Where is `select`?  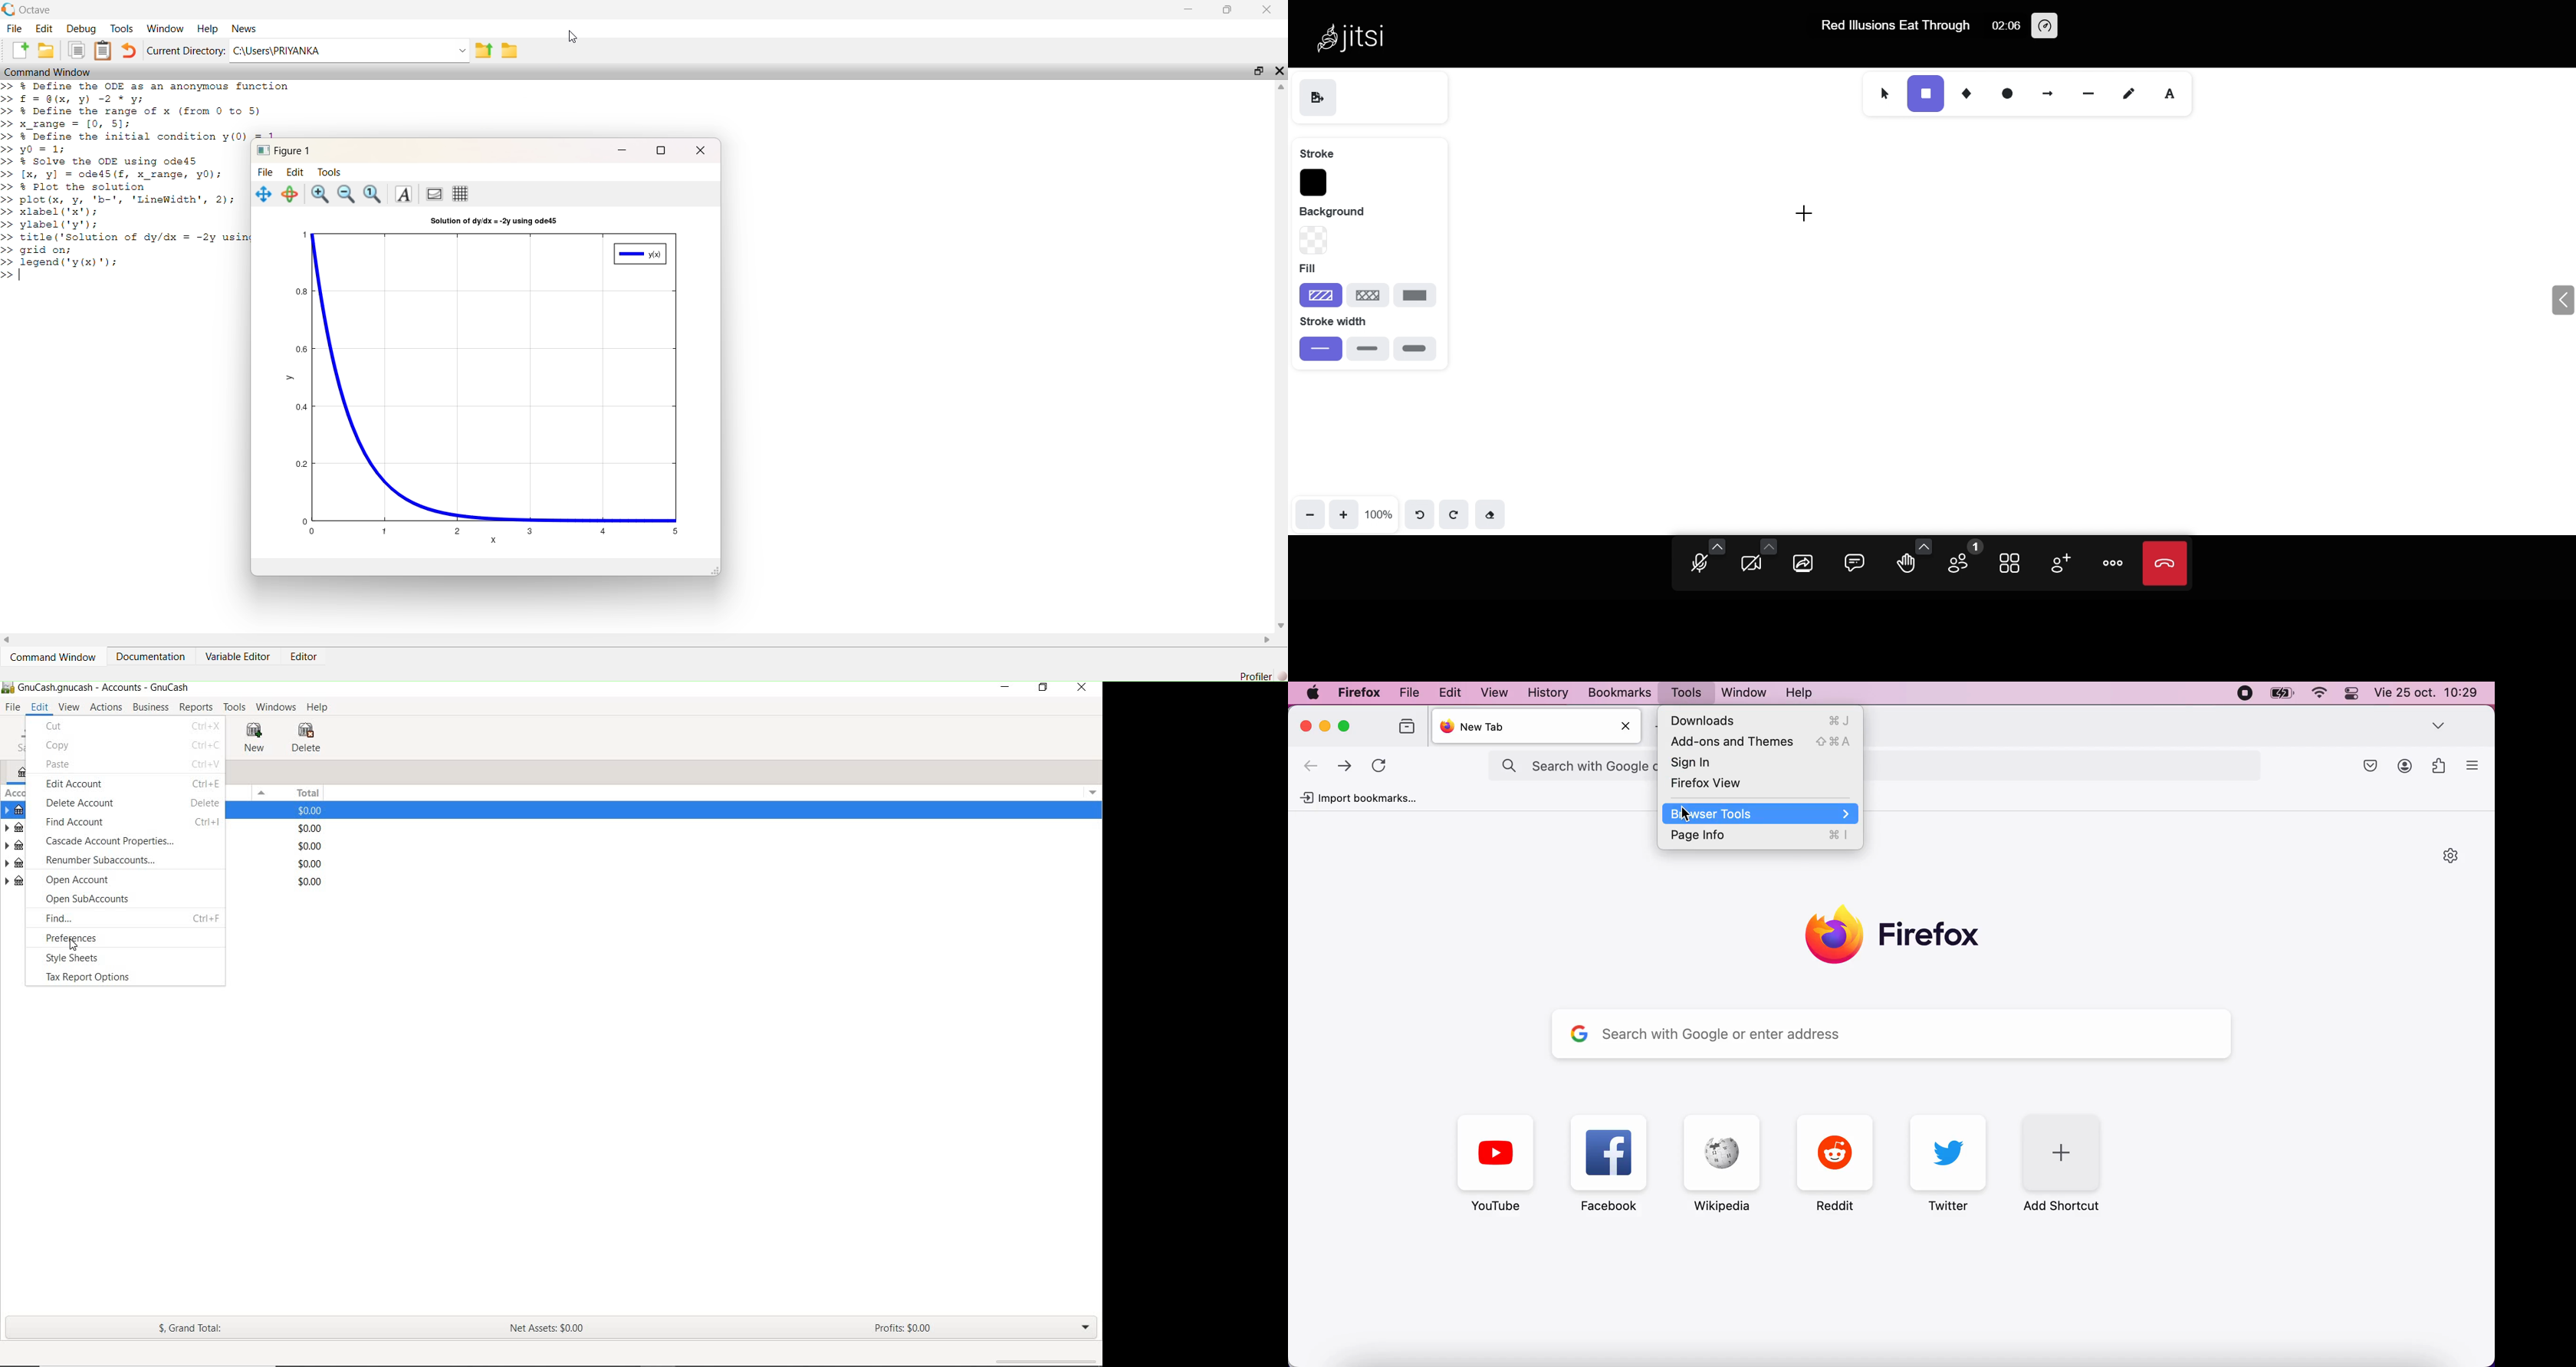
select is located at coordinates (1881, 92).